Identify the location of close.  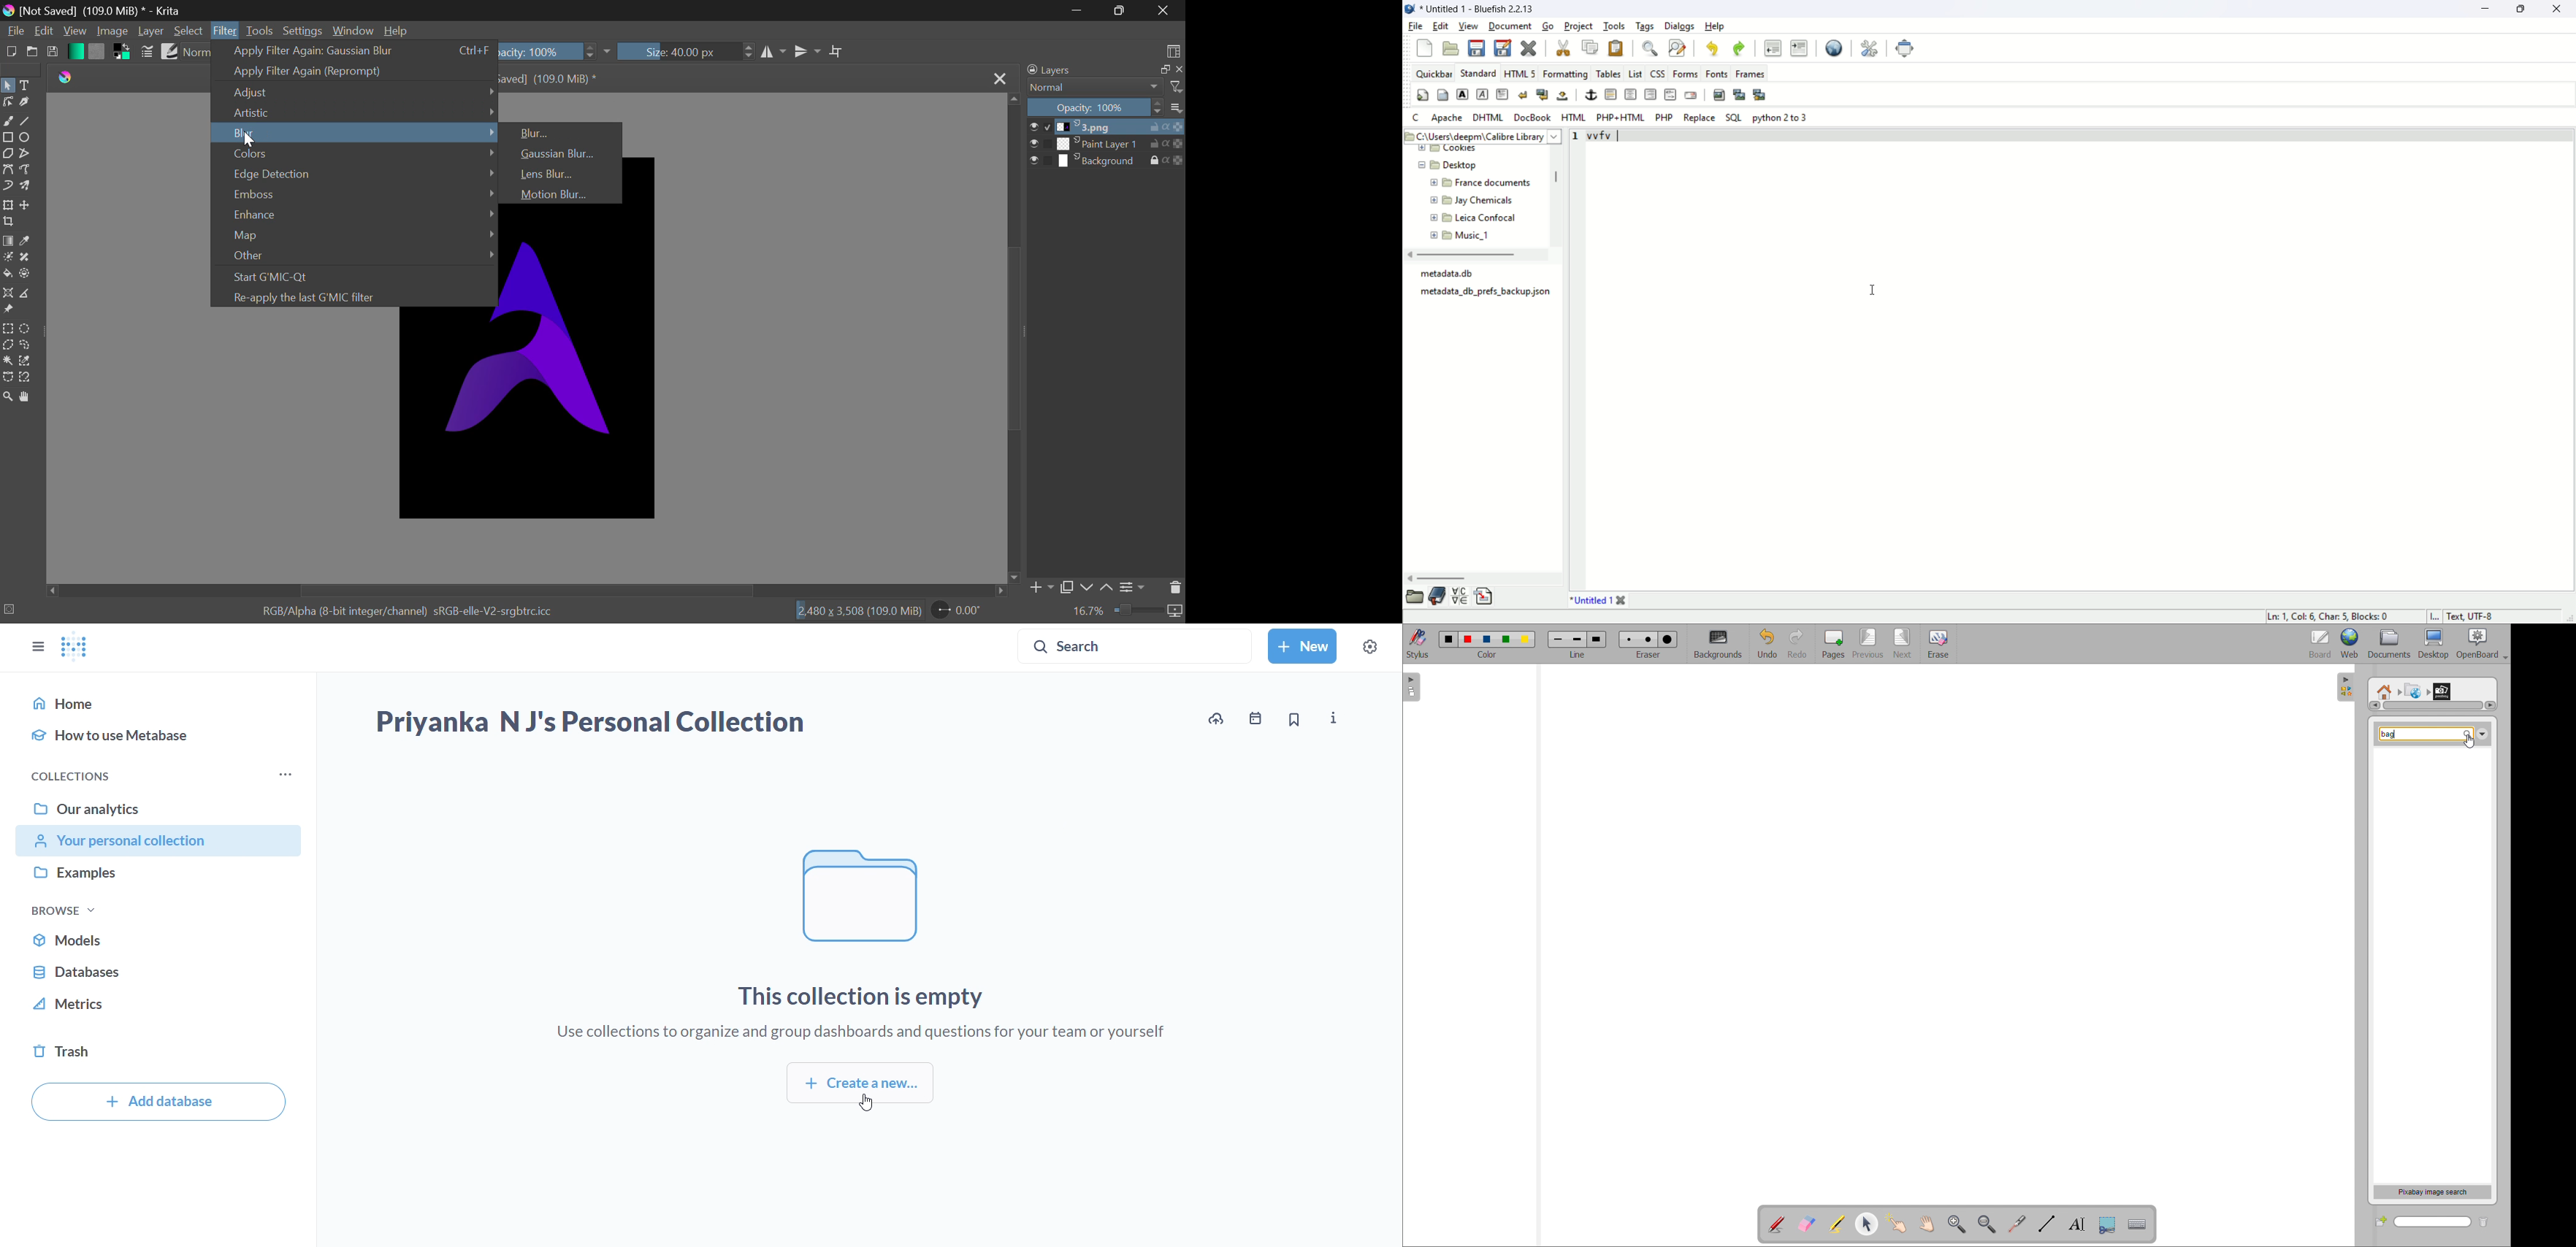
(2560, 9).